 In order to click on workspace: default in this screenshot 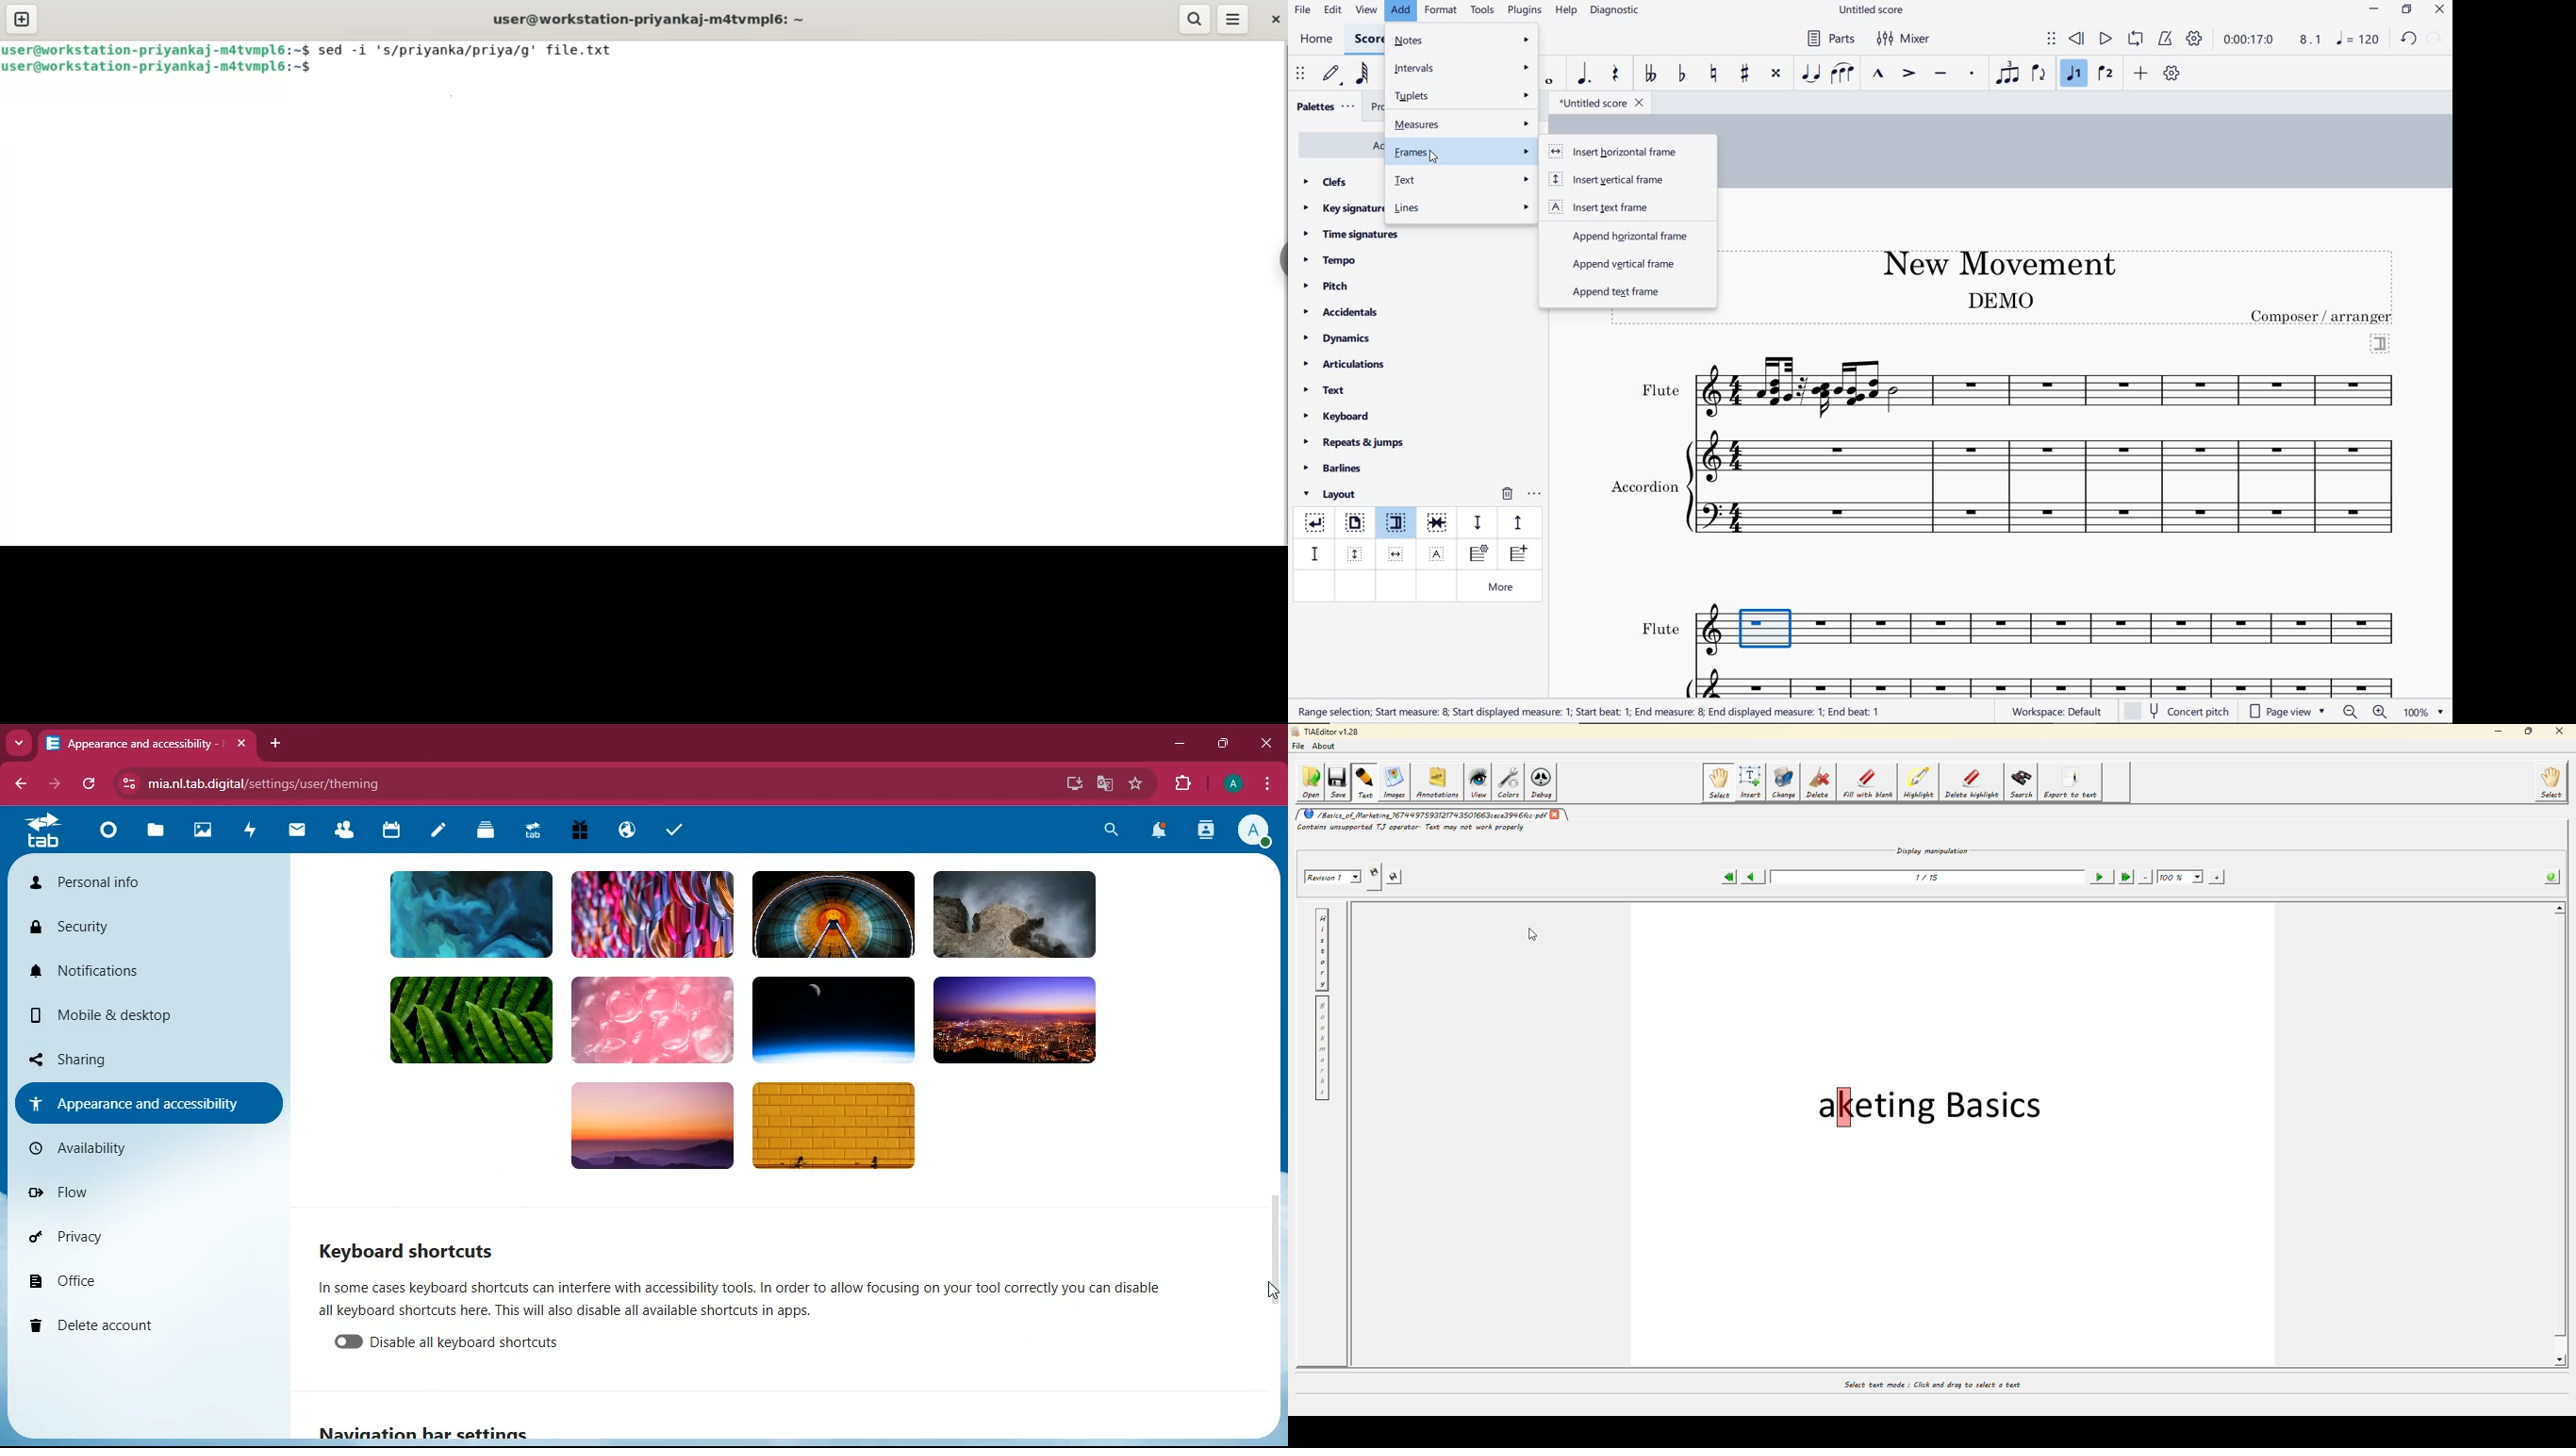, I will do `click(2055, 711)`.